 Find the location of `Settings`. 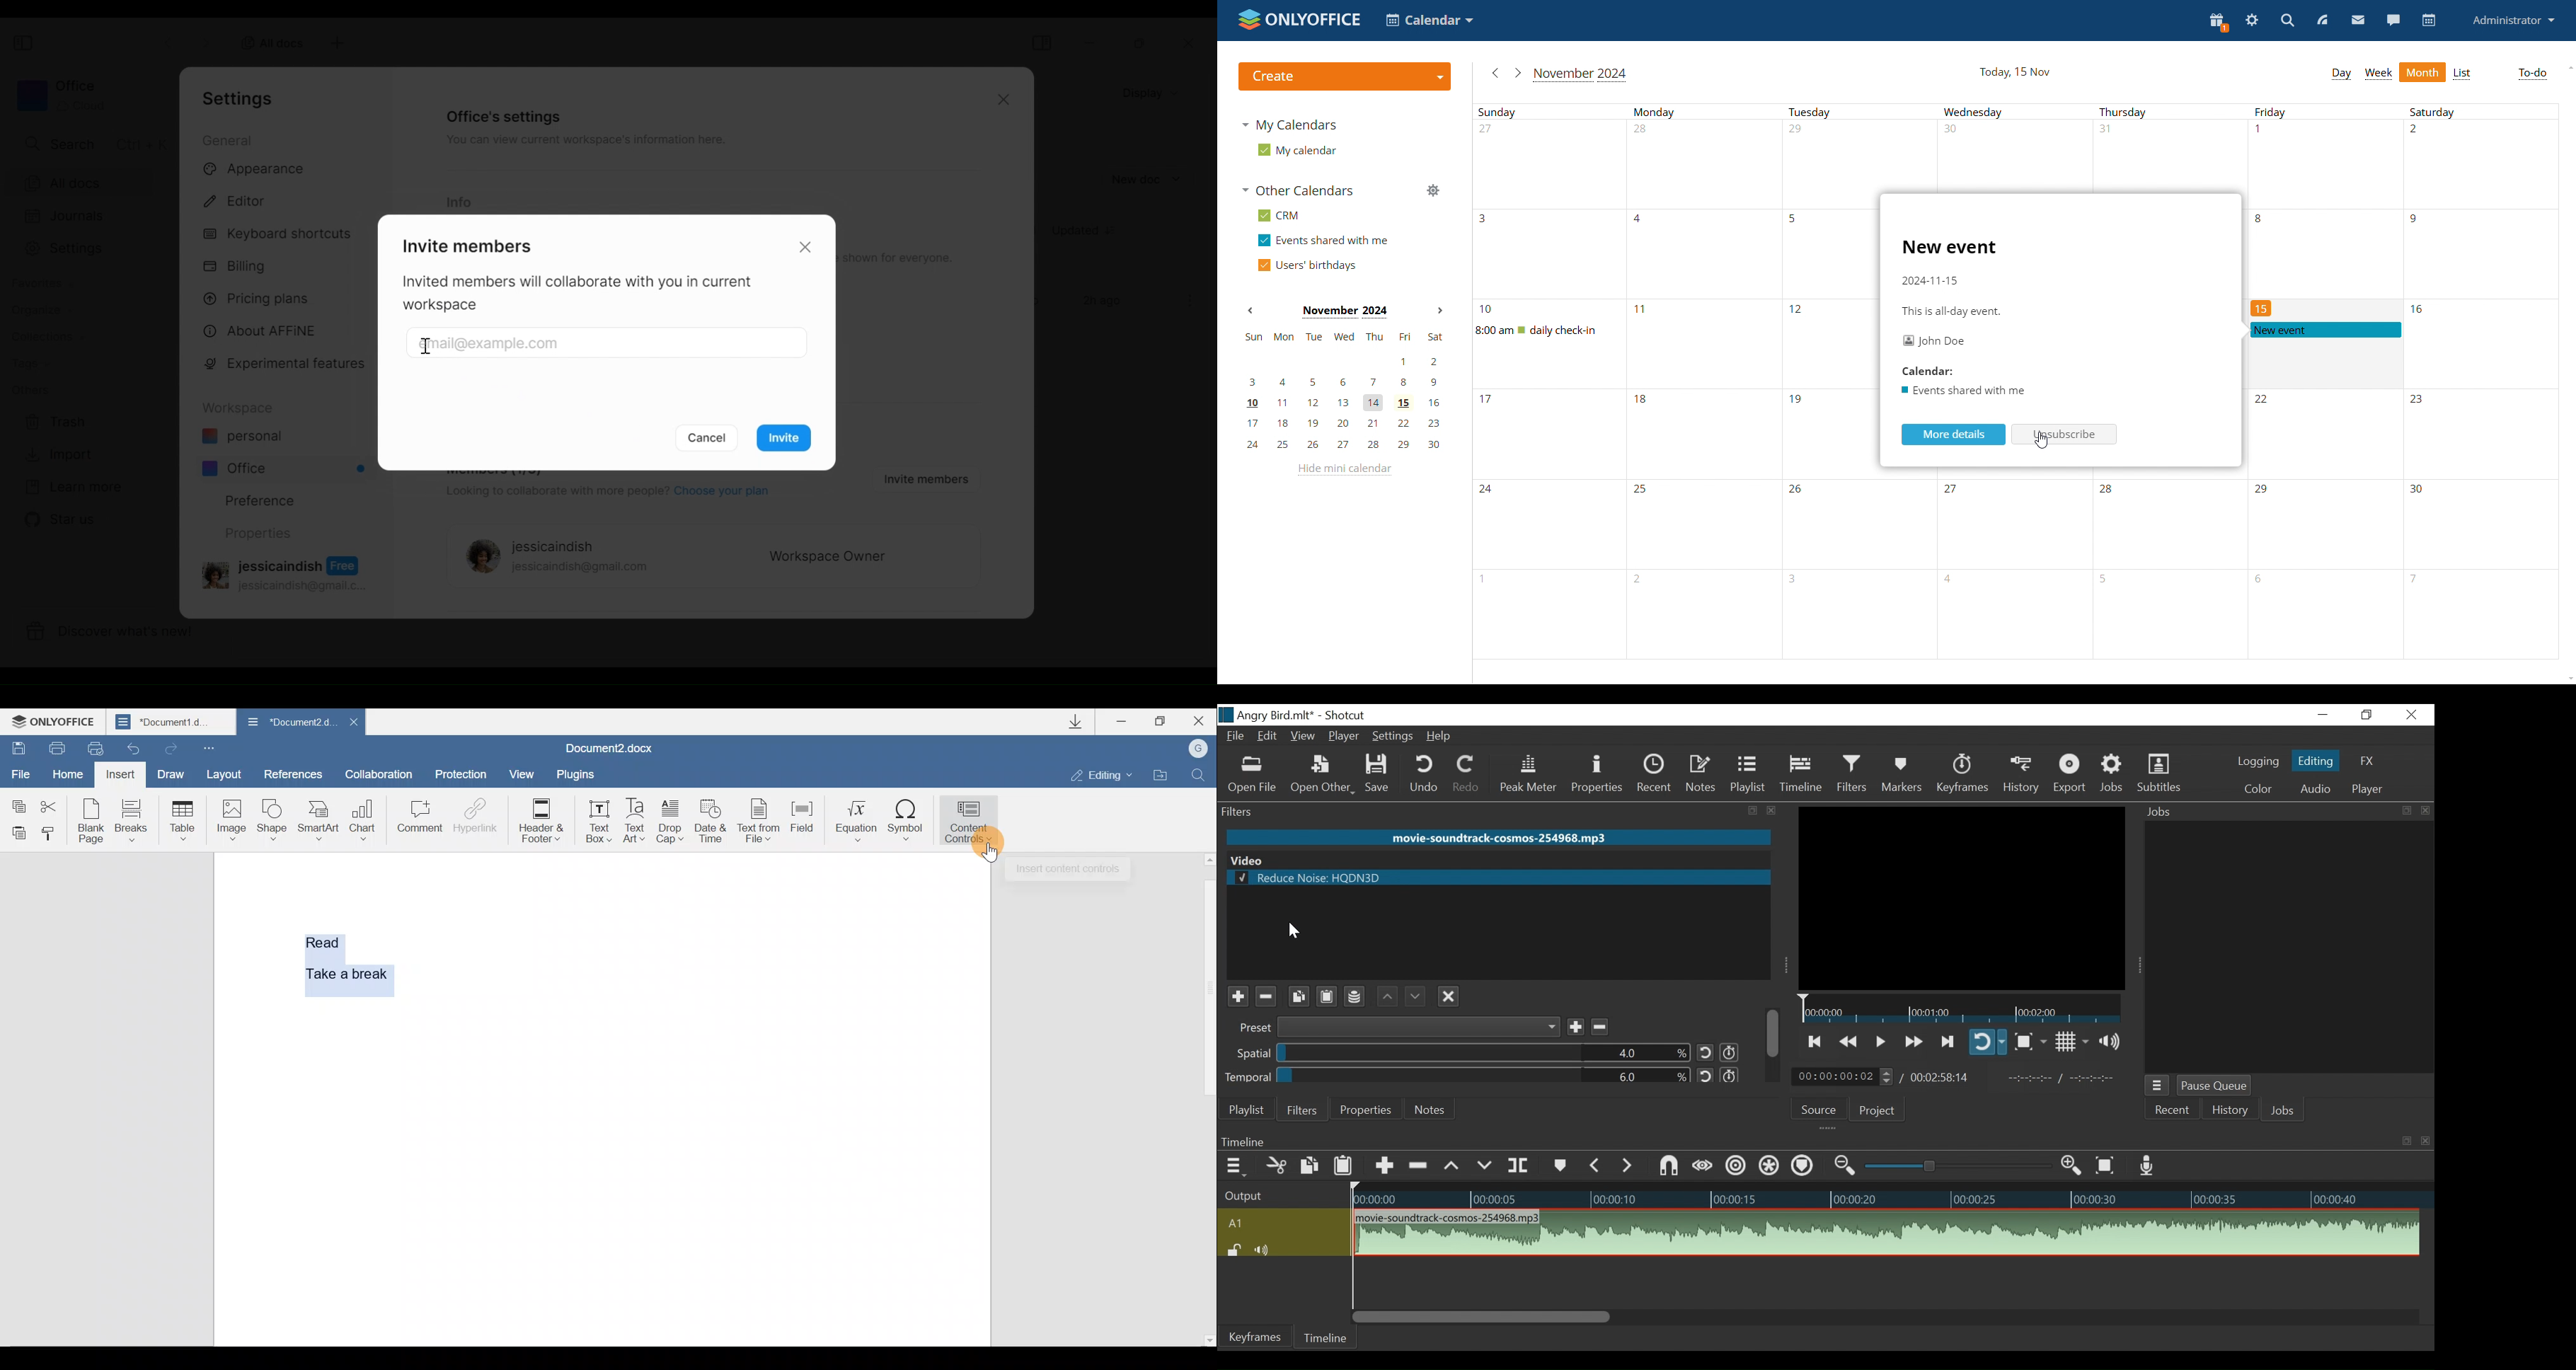

Settings is located at coordinates (88, 249).